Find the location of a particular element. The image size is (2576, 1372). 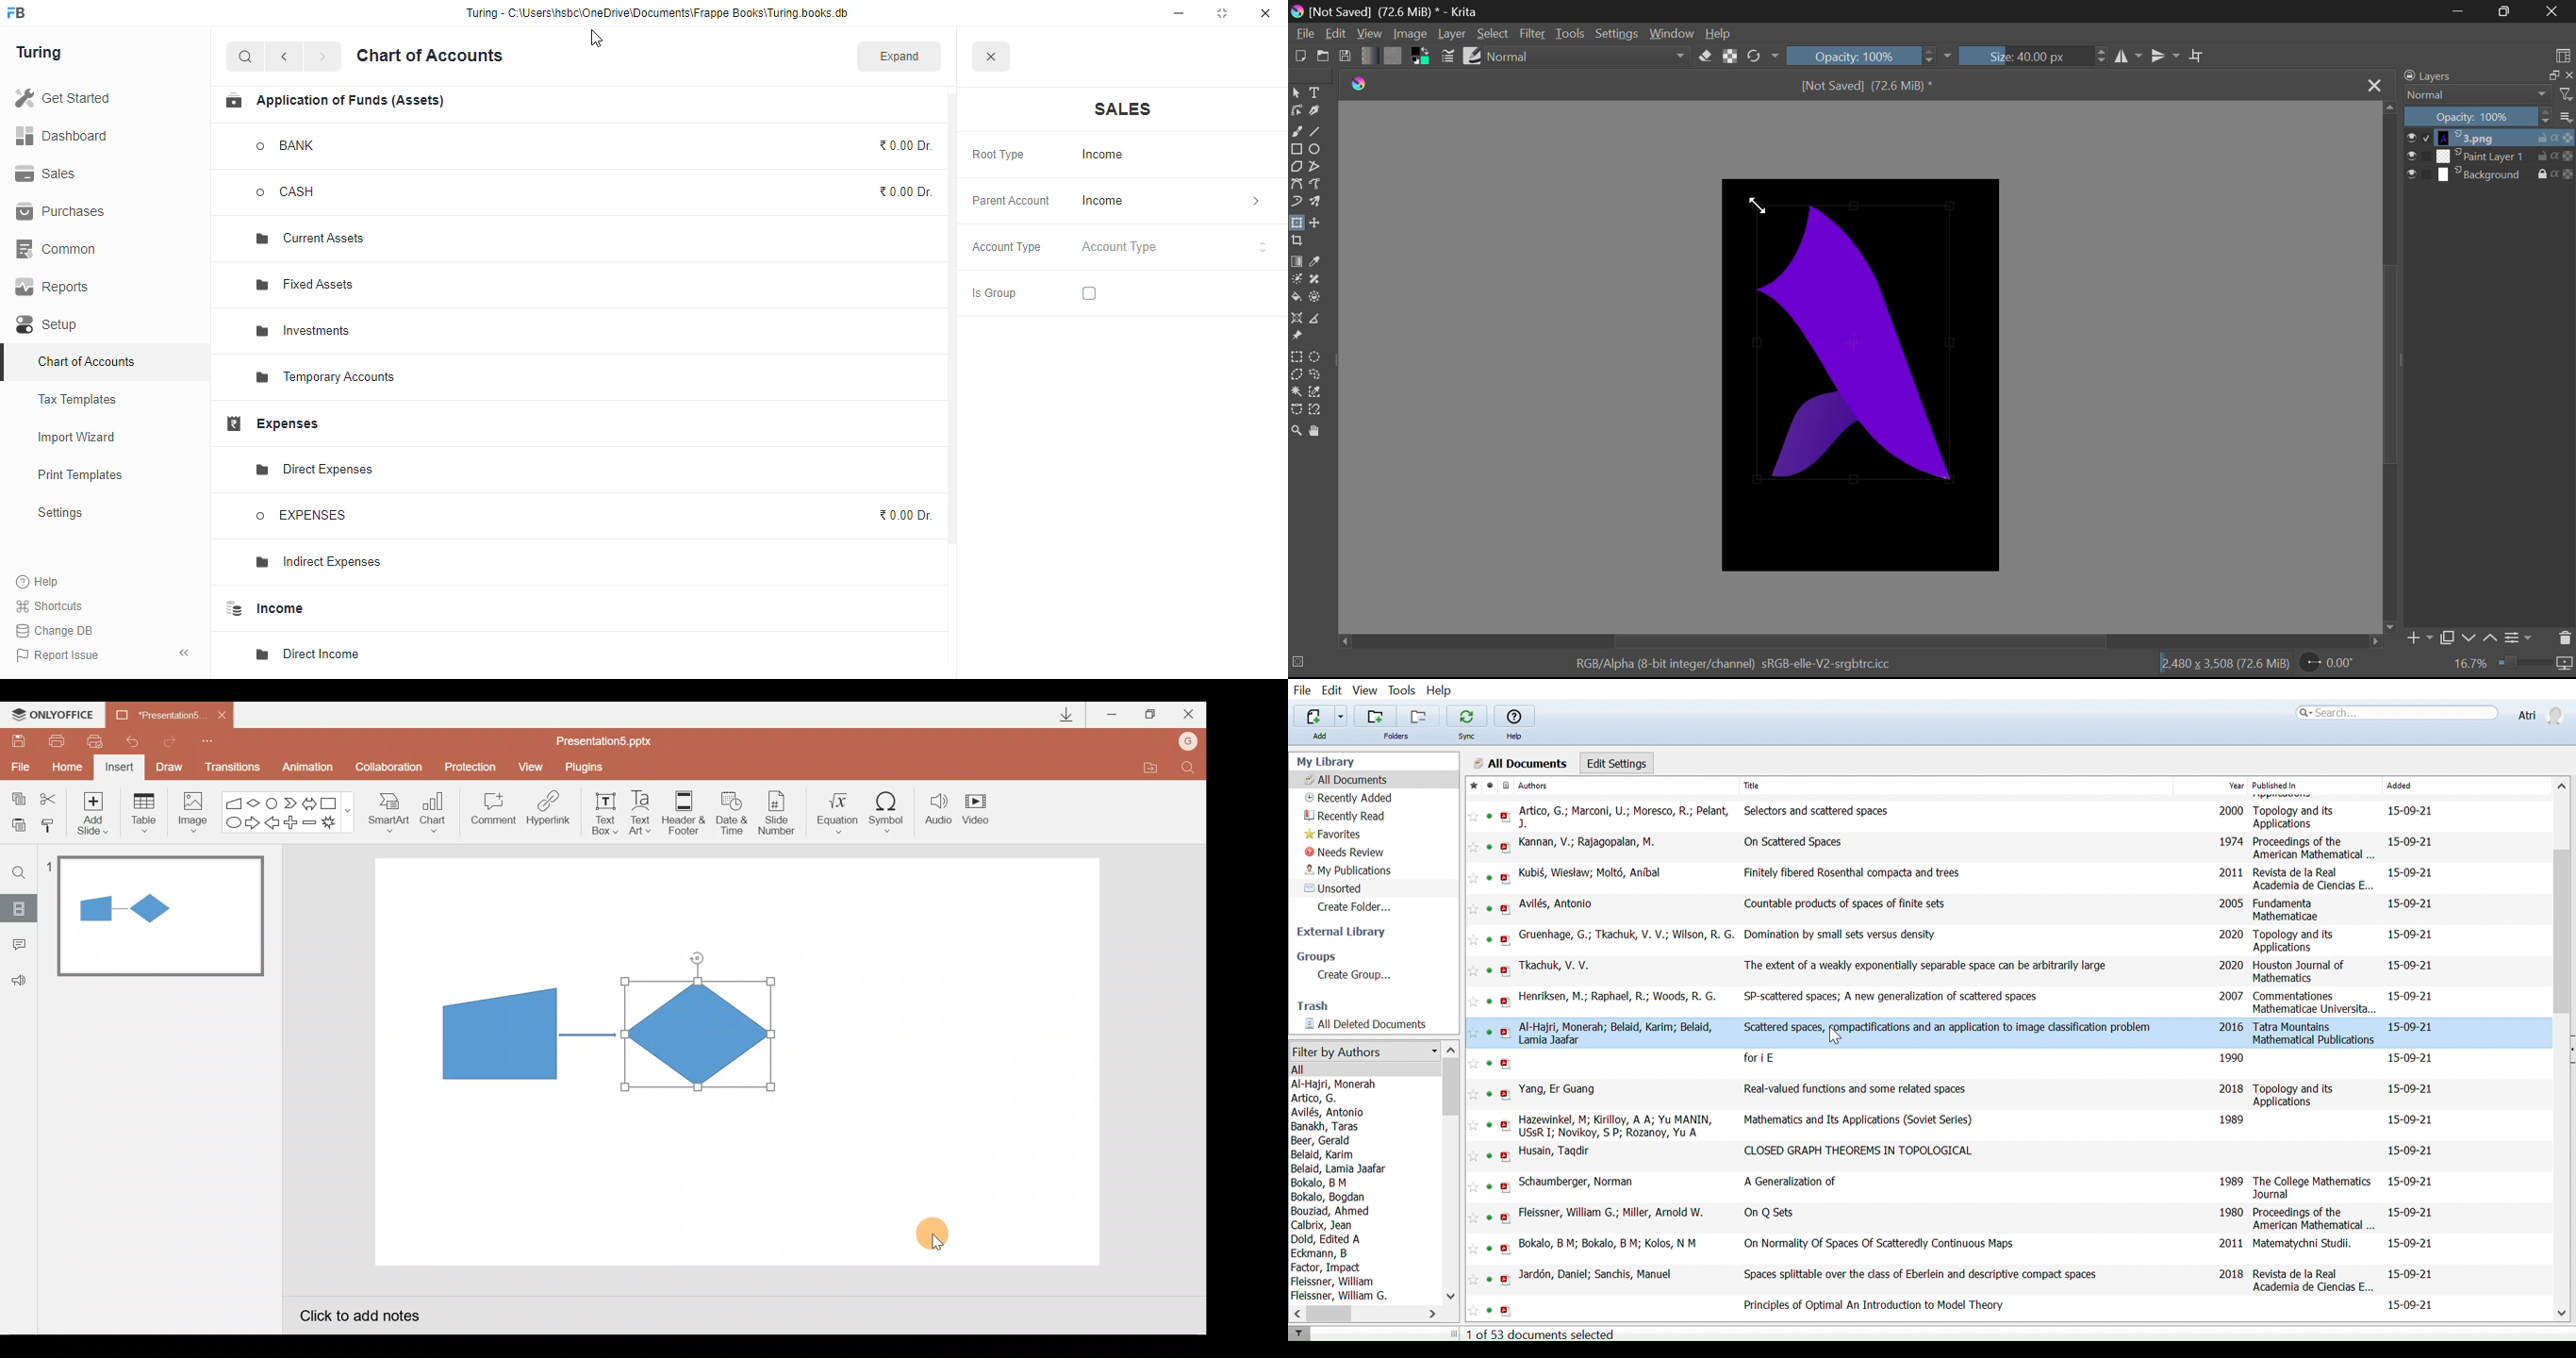

Recently added is located at coordinates (1352, 797).